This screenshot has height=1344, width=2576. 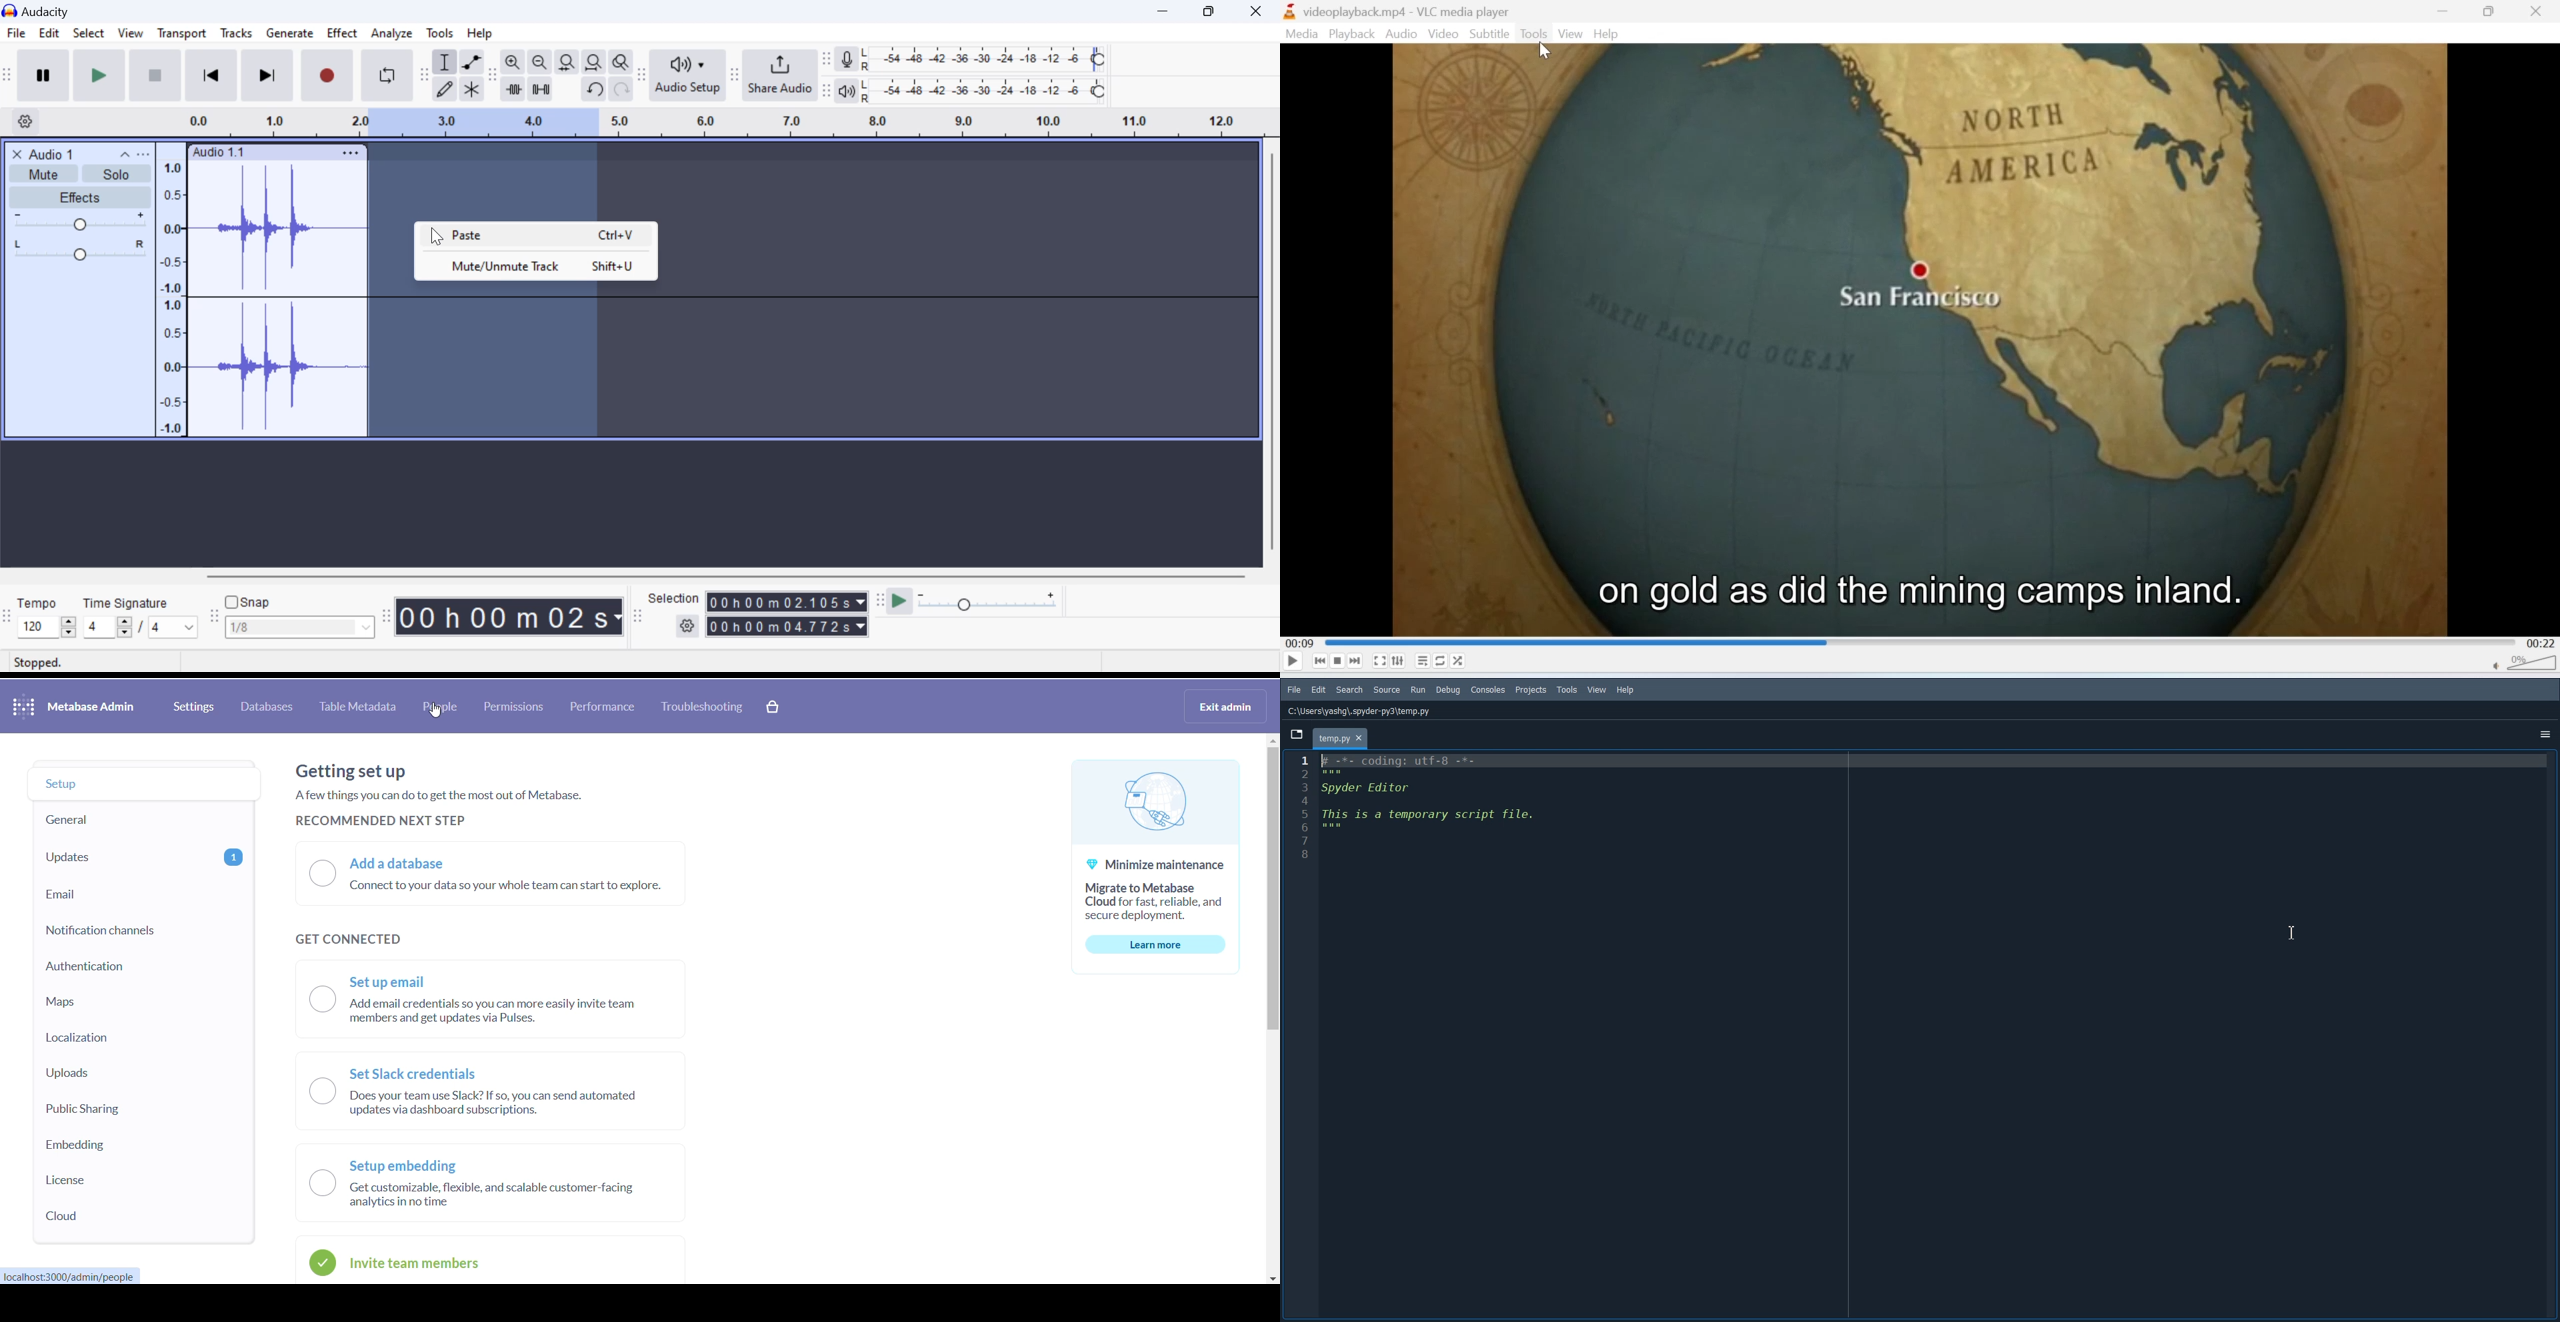 What do you see at coordinates (1307, 812) in the screenshot?
I see `Line number` at bounding box center [1307, 812].